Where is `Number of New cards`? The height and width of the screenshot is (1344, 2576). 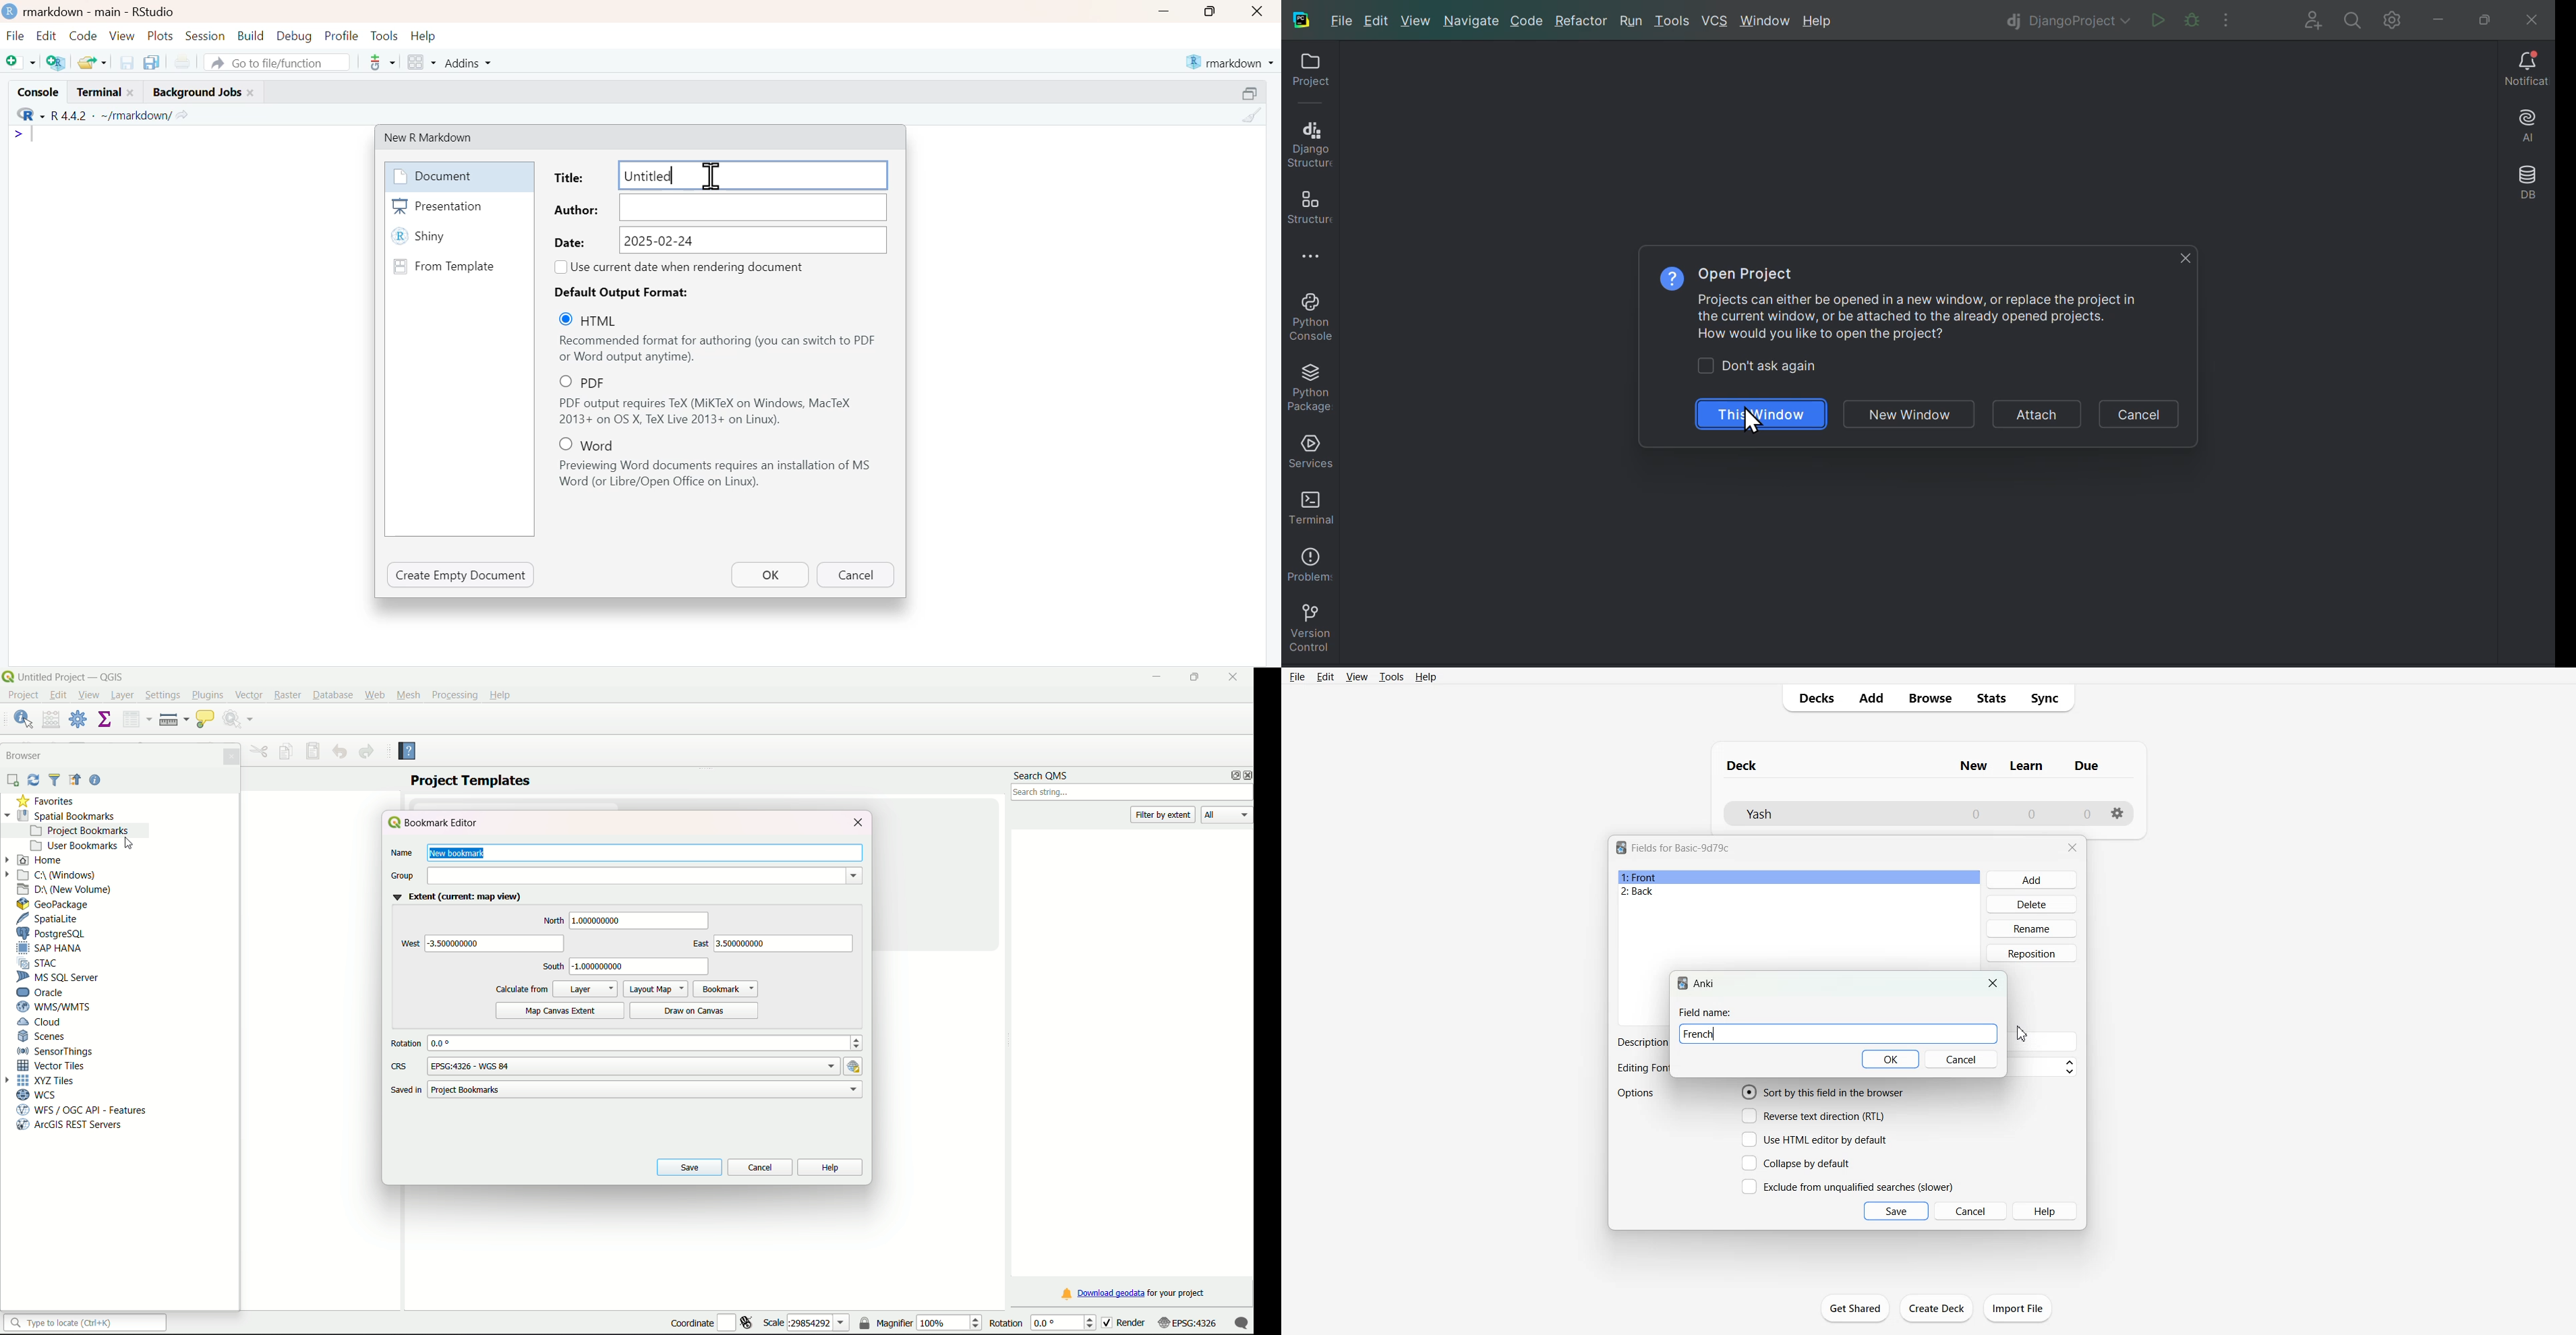 Number of New cards is located at coordinates (1976, 814).